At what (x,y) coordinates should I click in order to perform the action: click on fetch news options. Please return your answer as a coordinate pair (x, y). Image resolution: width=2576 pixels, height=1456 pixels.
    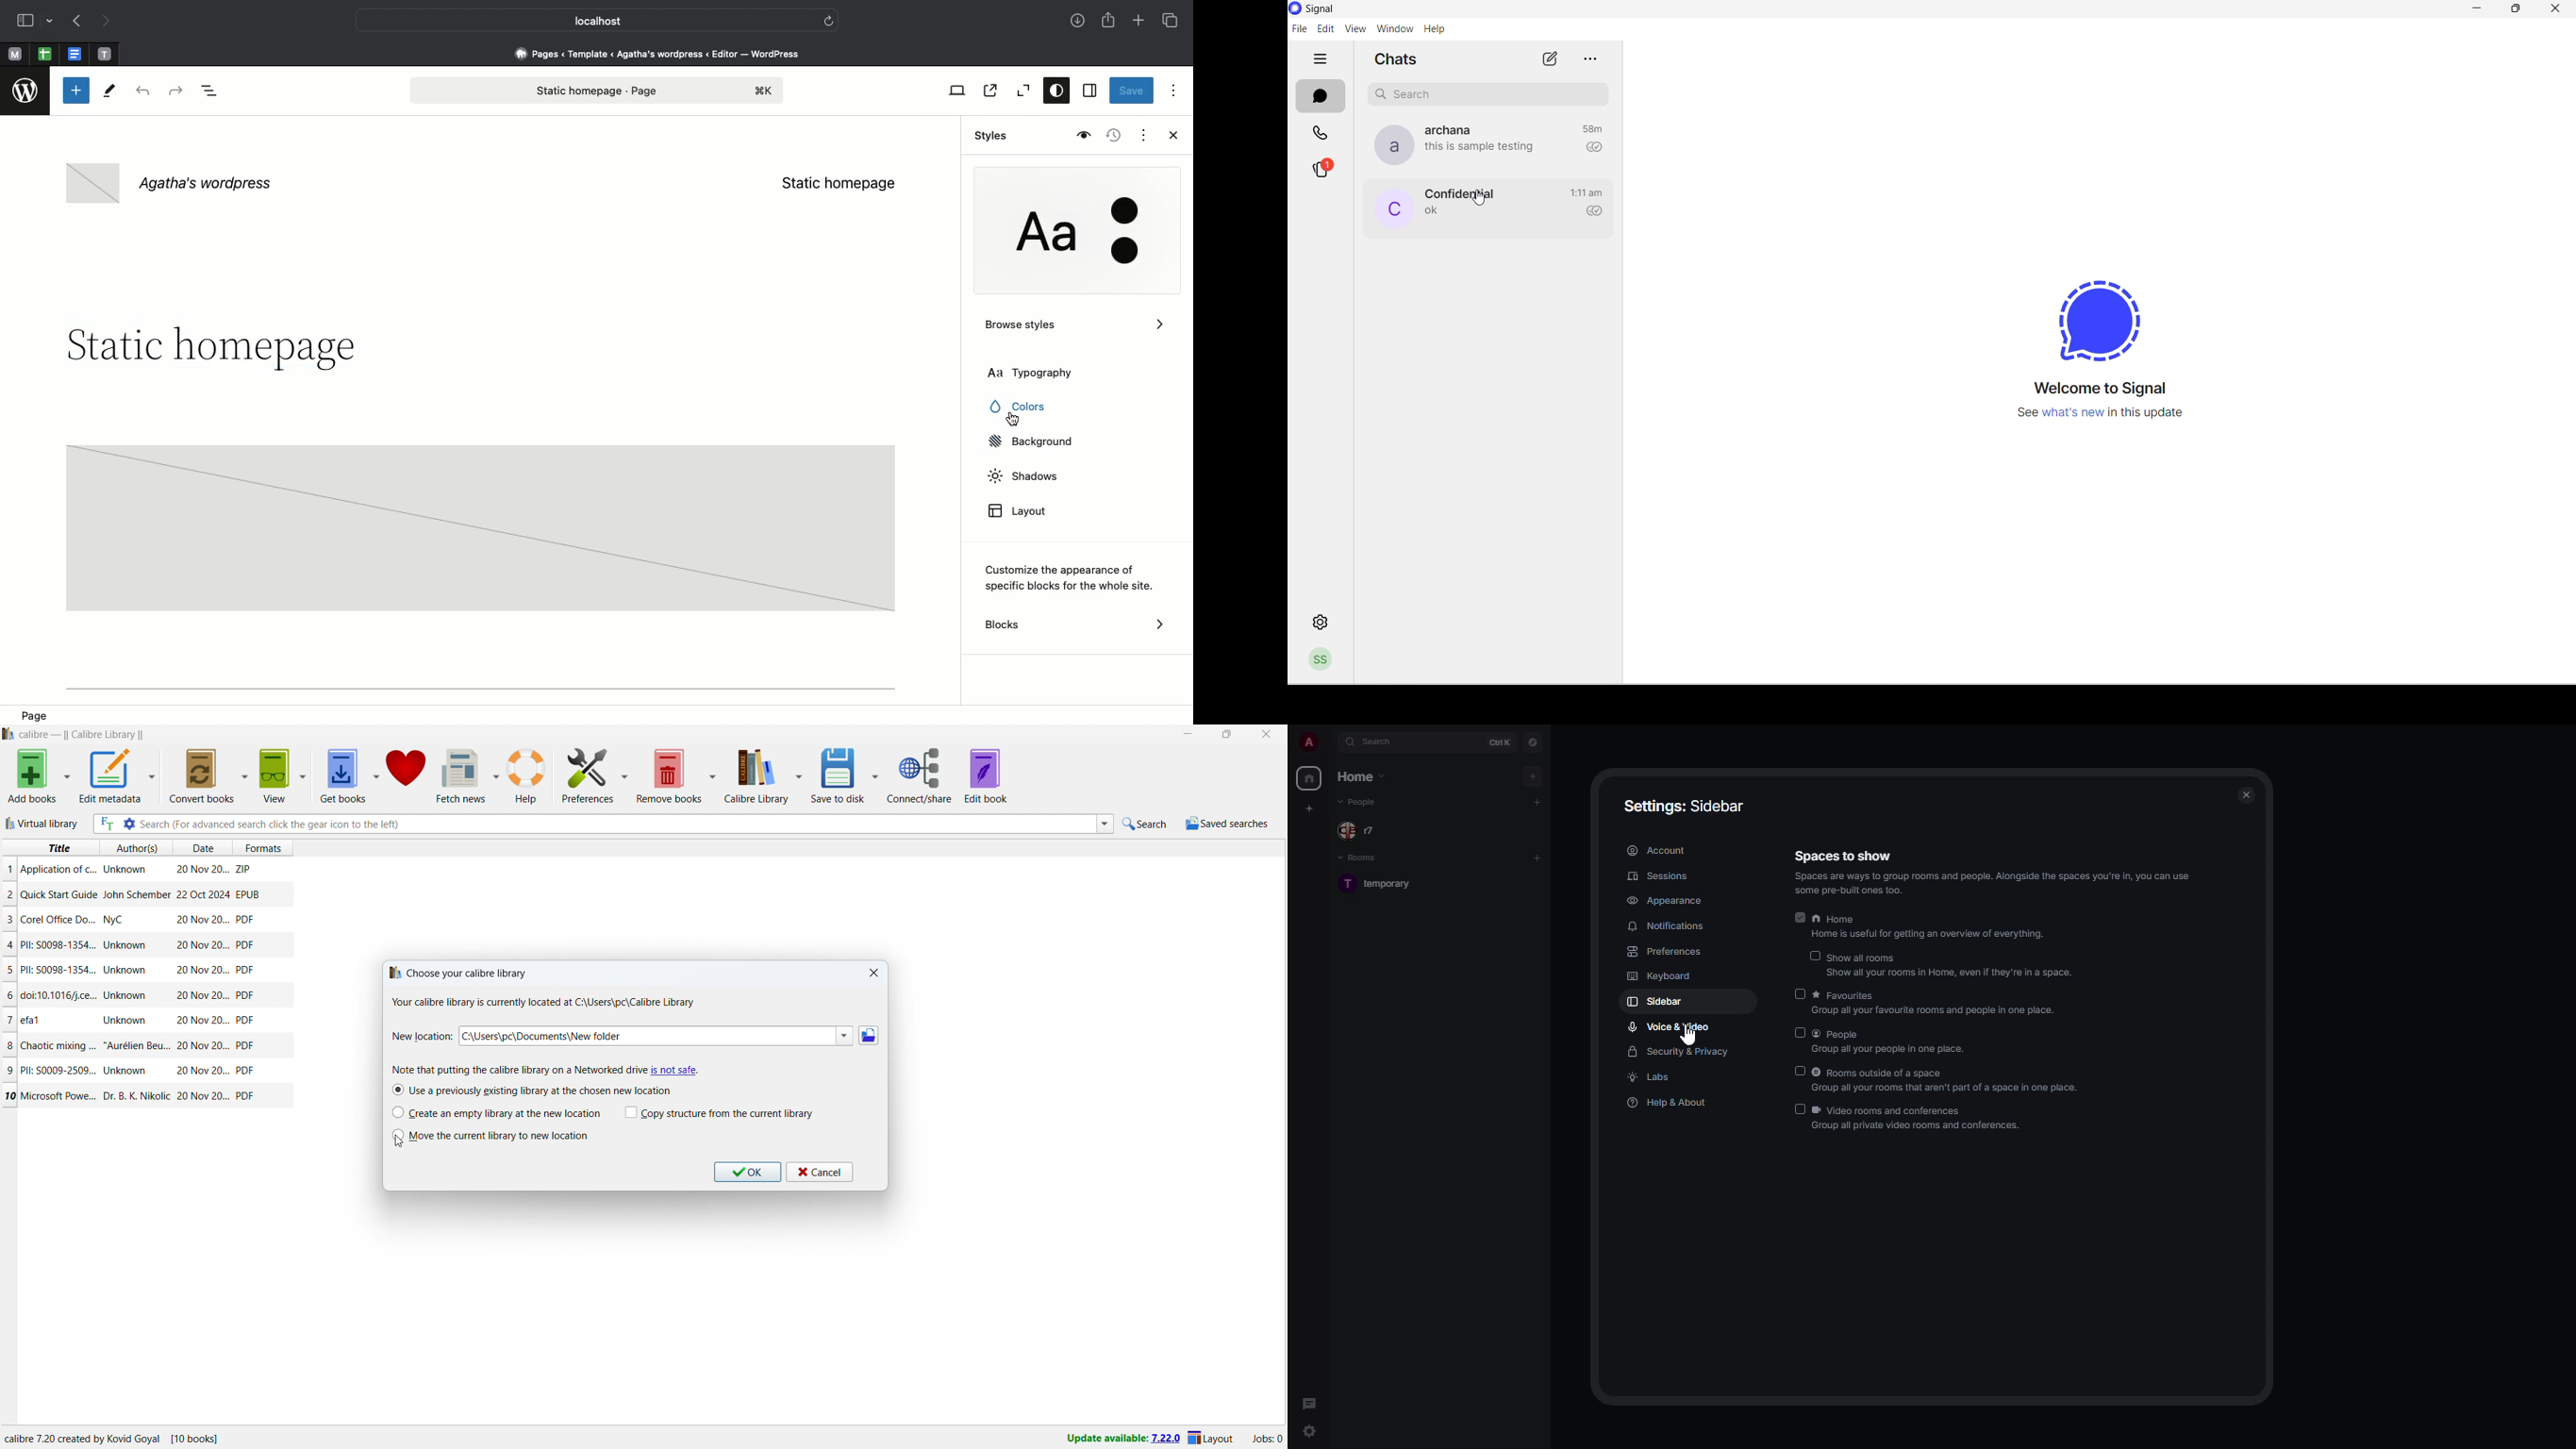
    Looking at the image, I should click on (498, 775).